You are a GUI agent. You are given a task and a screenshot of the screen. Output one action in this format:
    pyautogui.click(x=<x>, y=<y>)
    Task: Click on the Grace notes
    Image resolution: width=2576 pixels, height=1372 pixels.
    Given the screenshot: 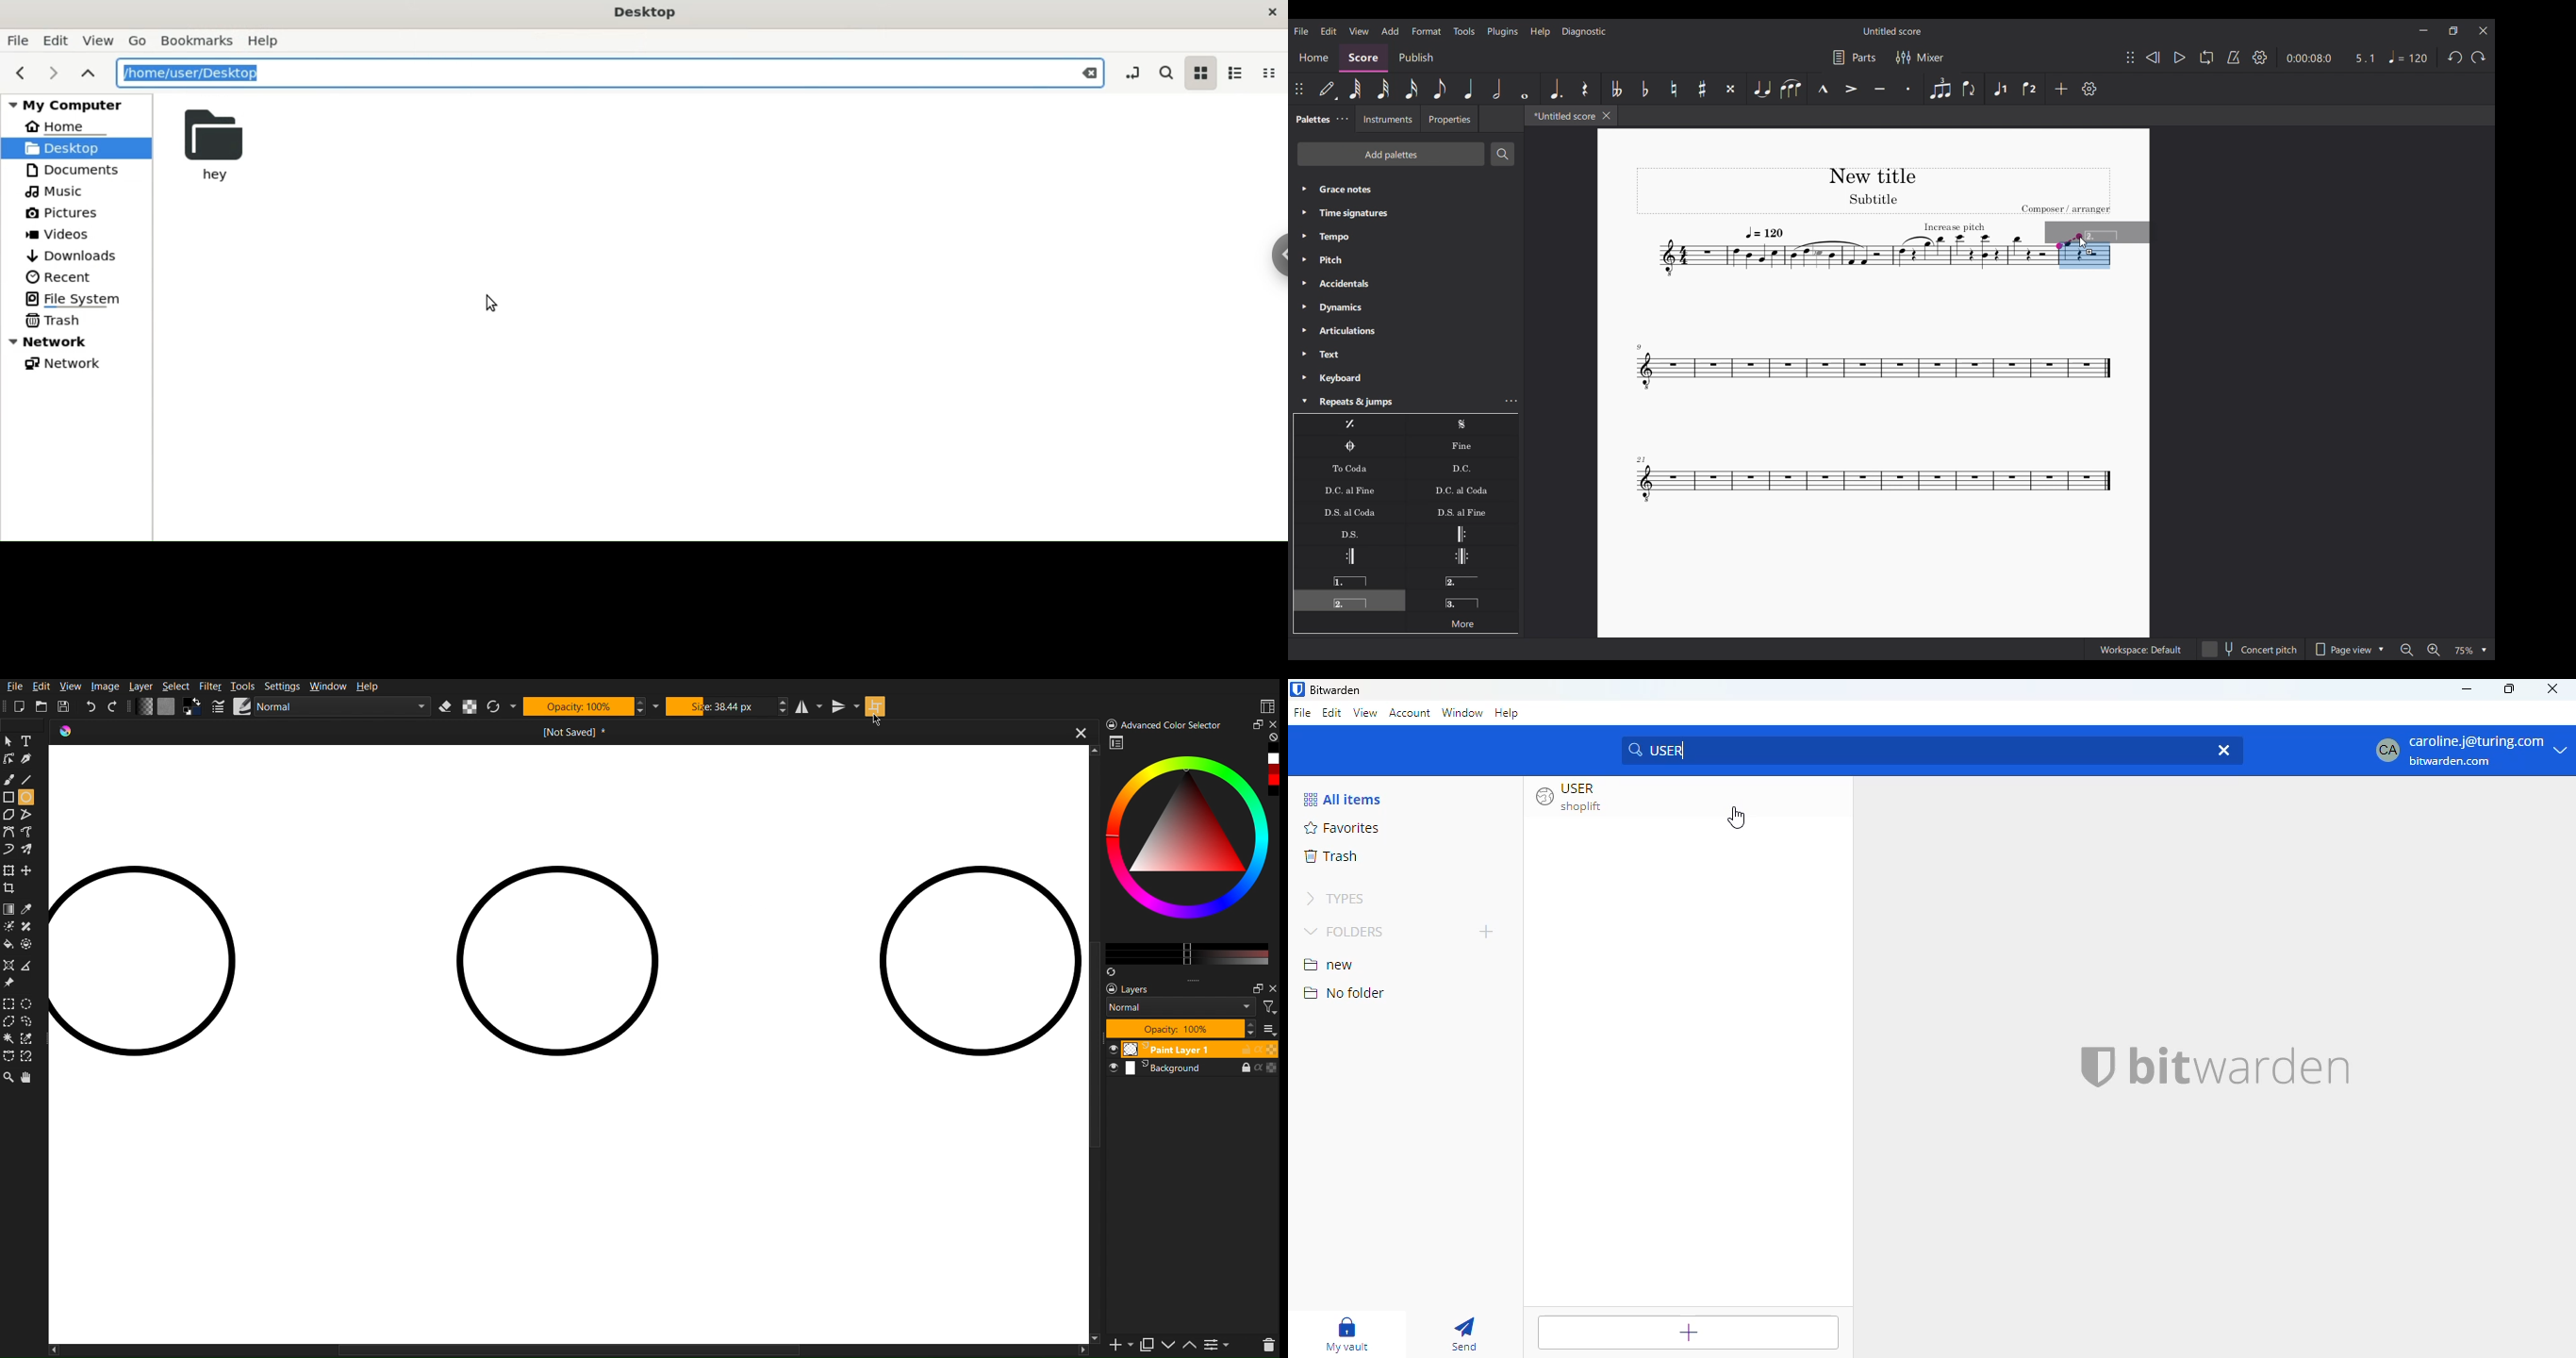 What is the action you would take?
    pyautogui.click(x=1406, y=189)
    